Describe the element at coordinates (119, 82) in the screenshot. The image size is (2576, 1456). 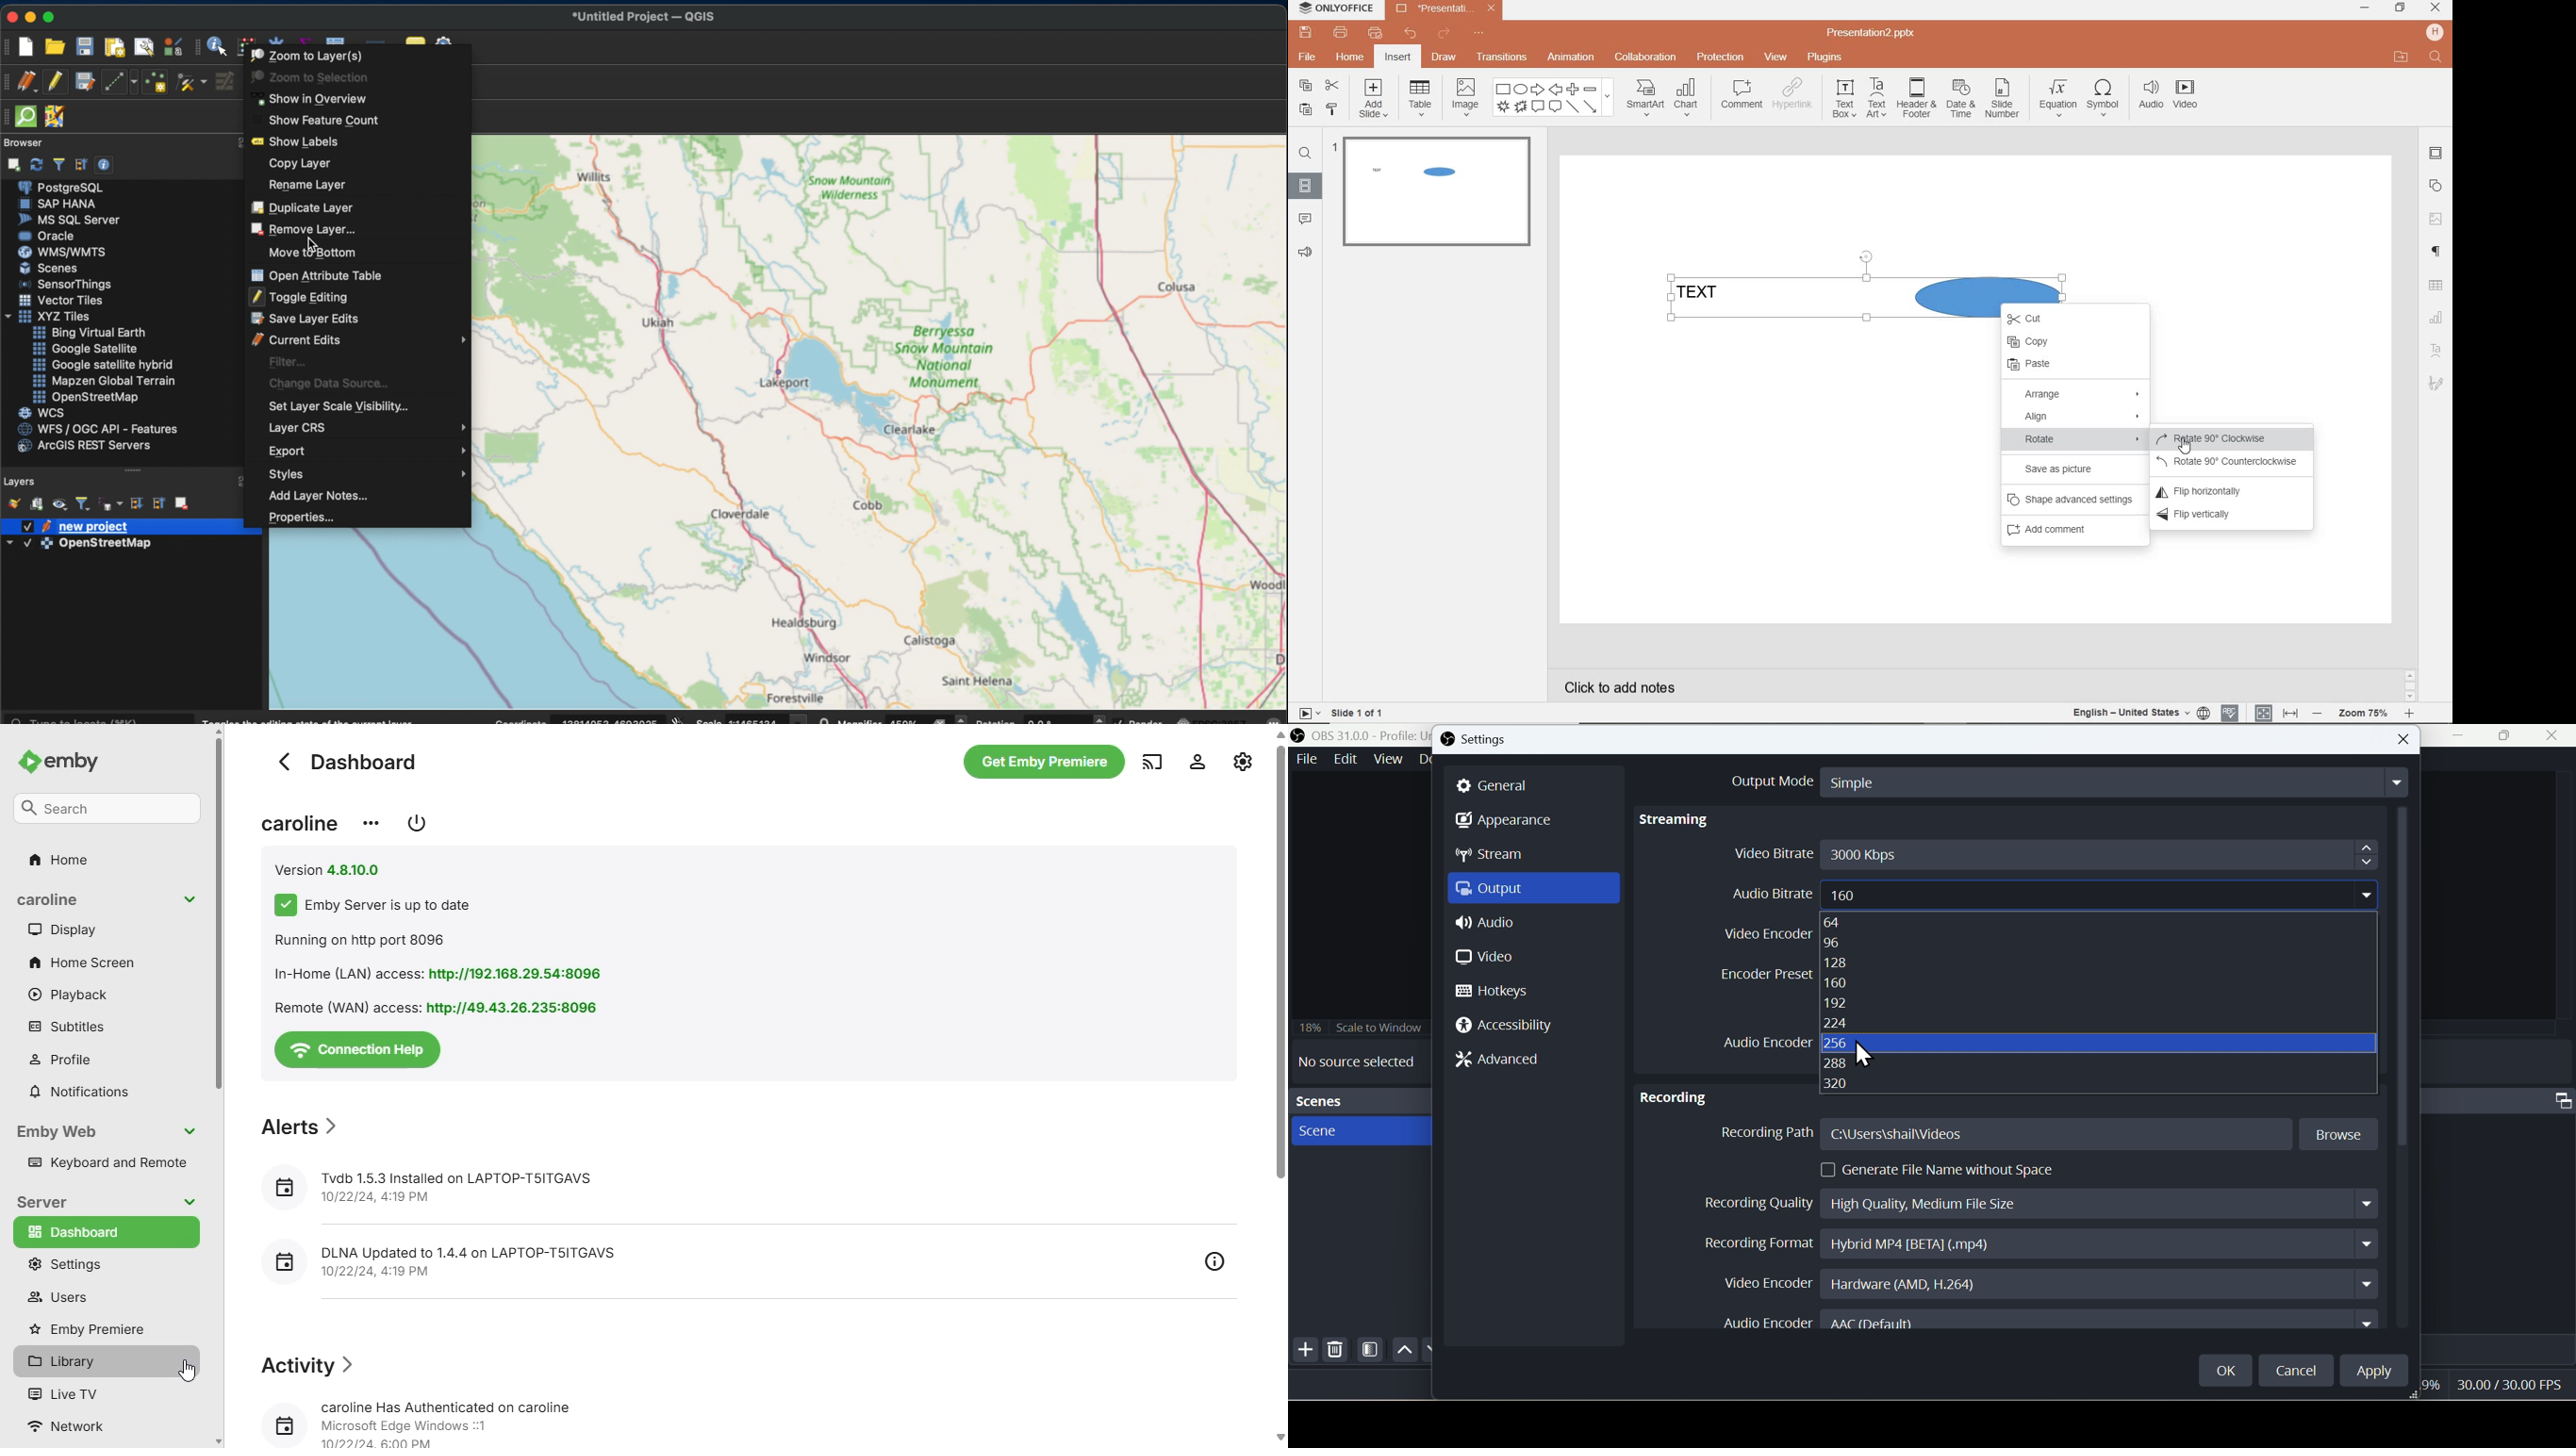
I see `digitize with segment` at that location.